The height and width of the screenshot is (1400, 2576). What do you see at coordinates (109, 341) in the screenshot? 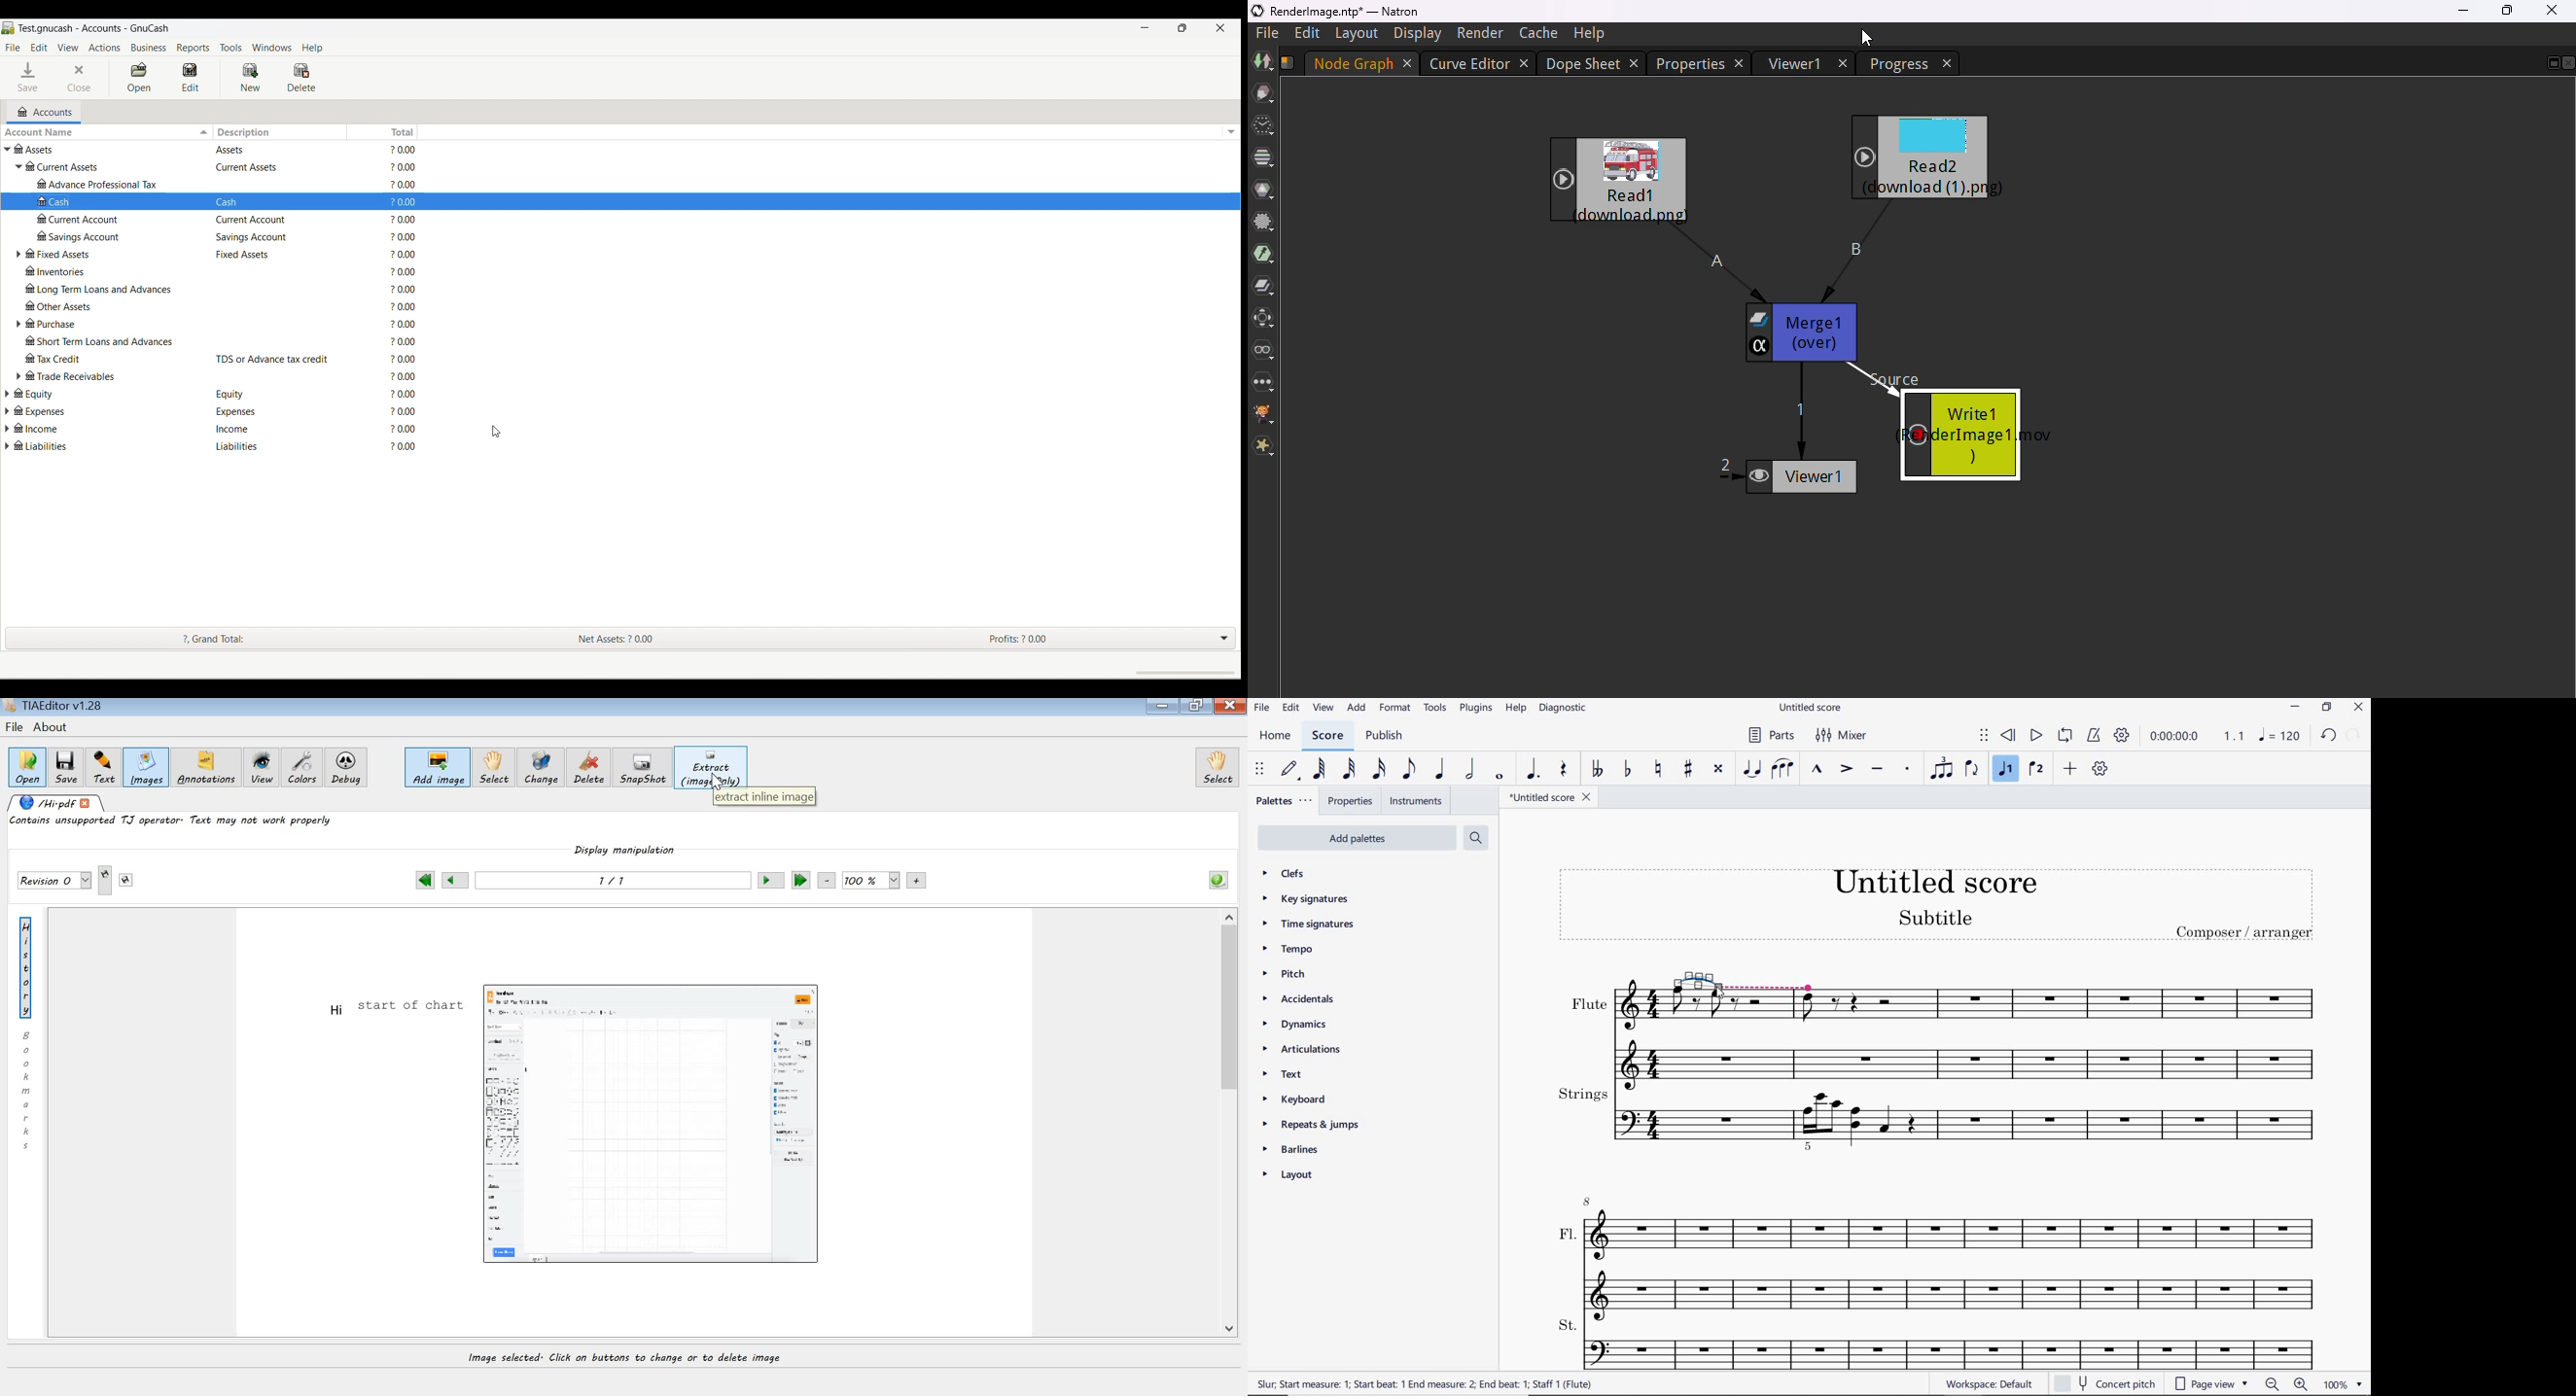
I see `Short term loans and advances` at bounding box center [109, 341].